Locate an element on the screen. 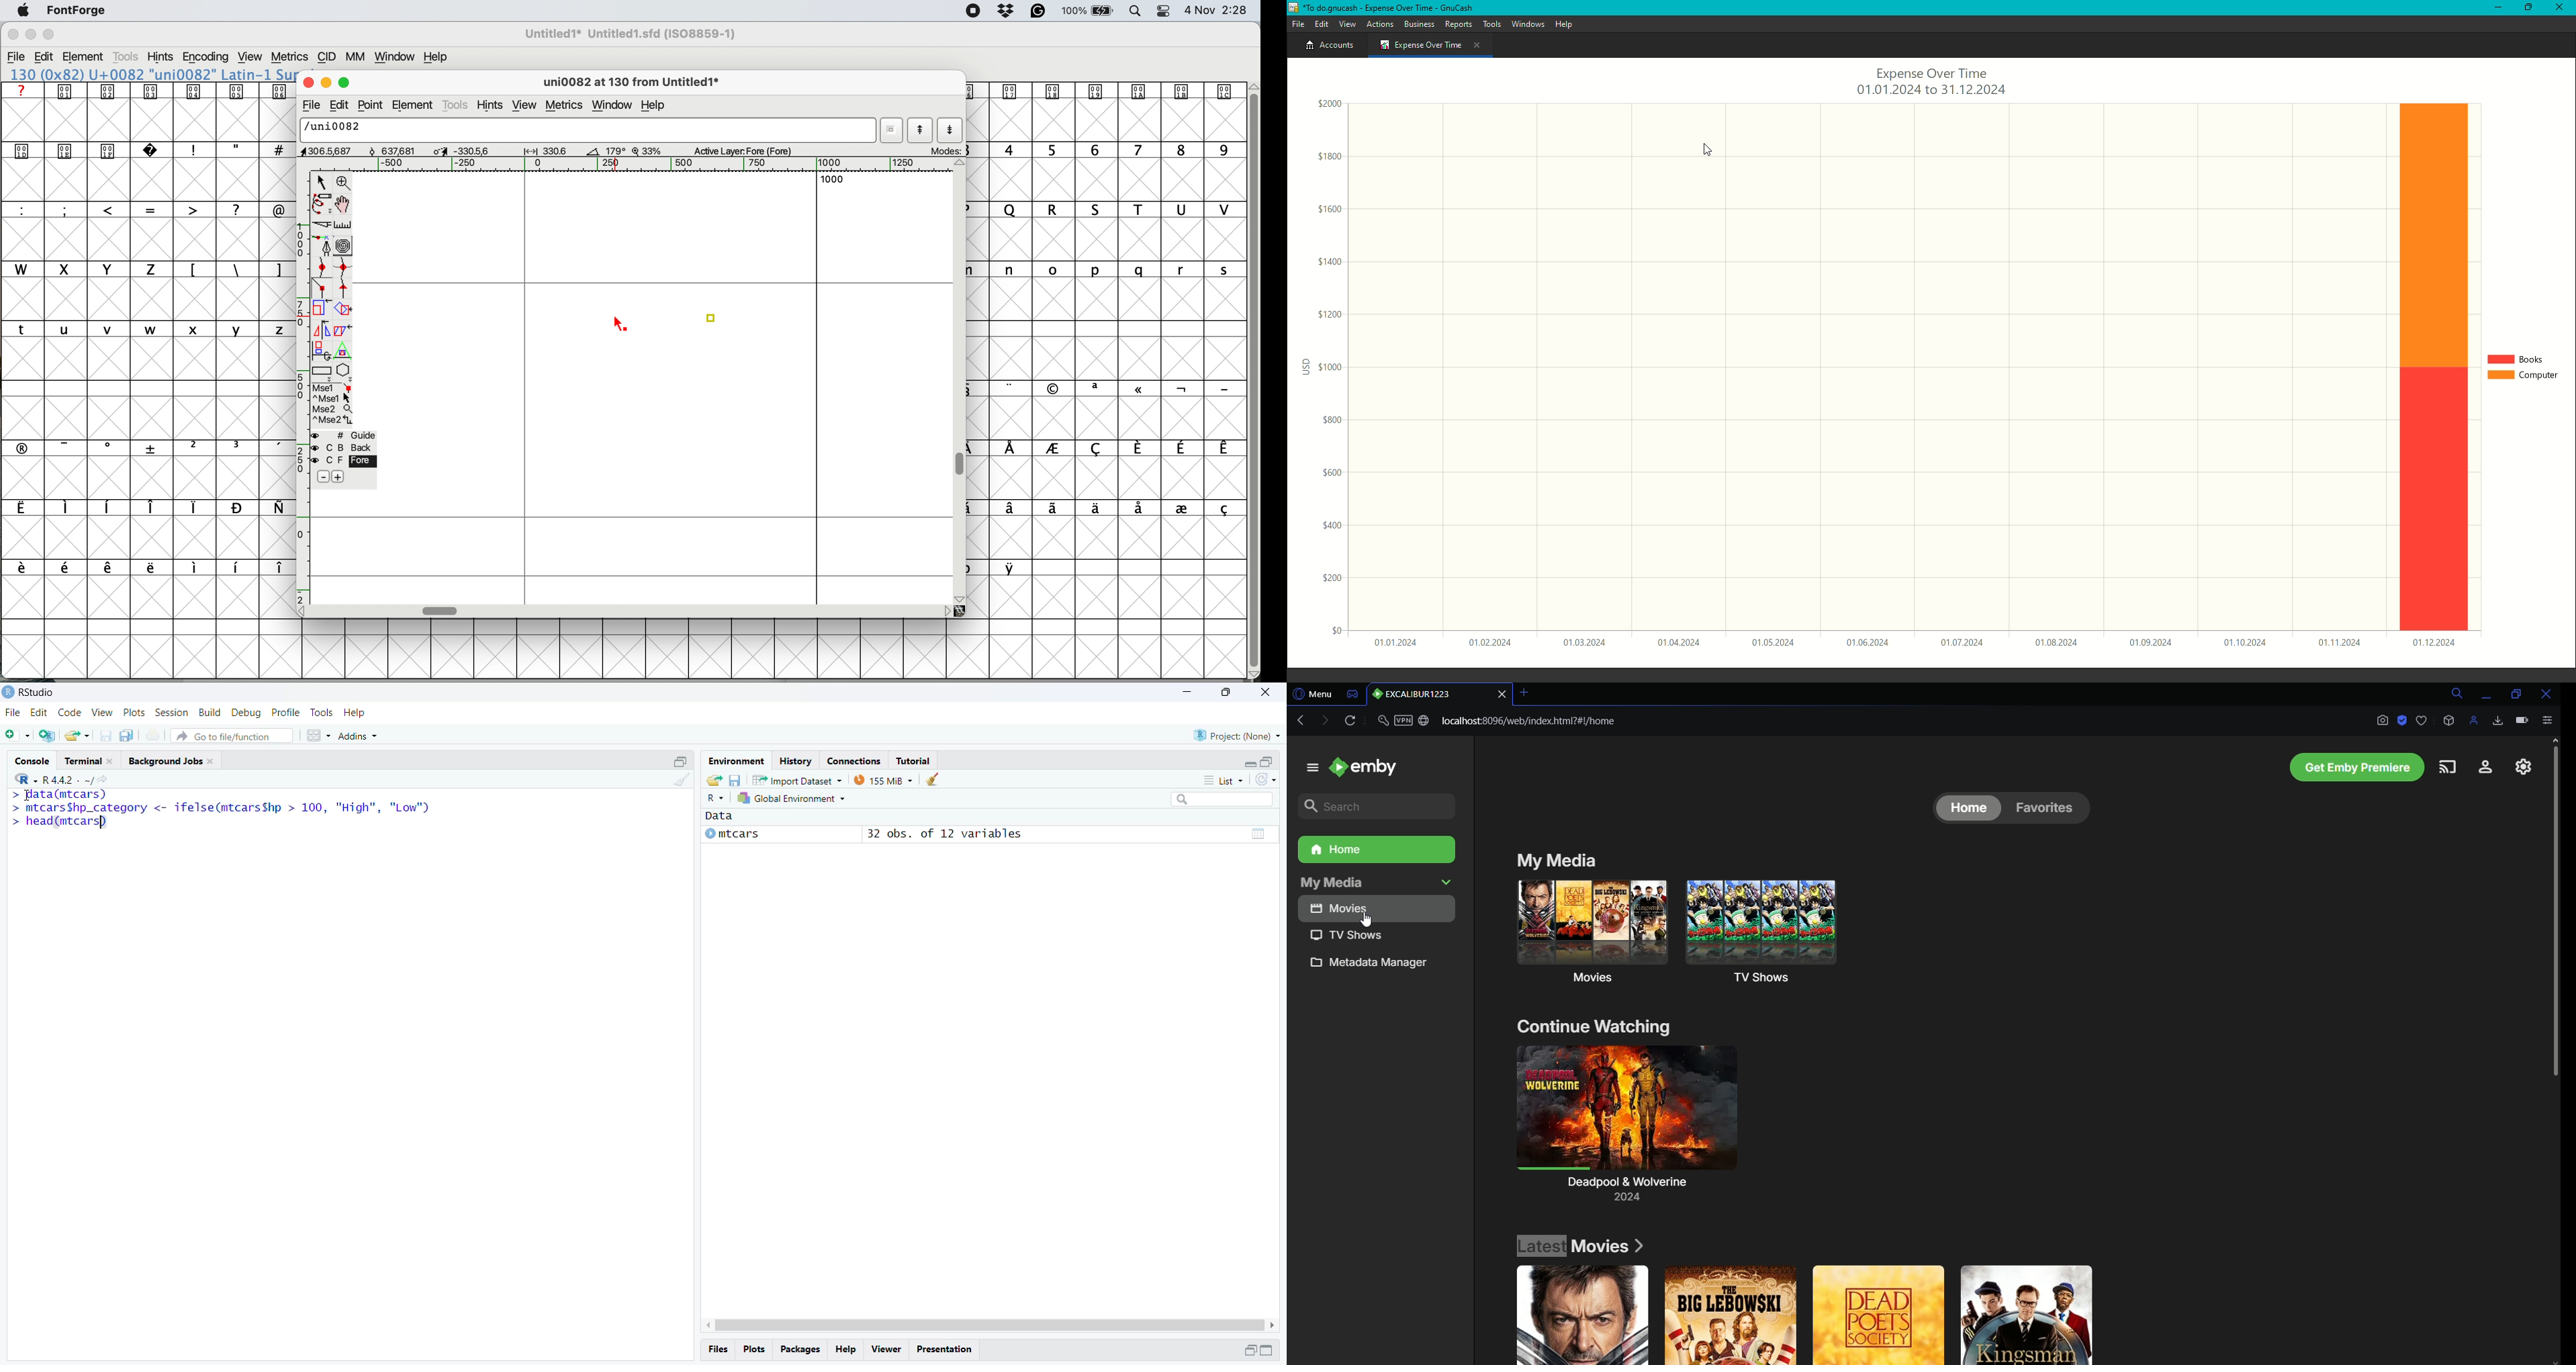  Go to file/function is located at coordinates (233, 735).